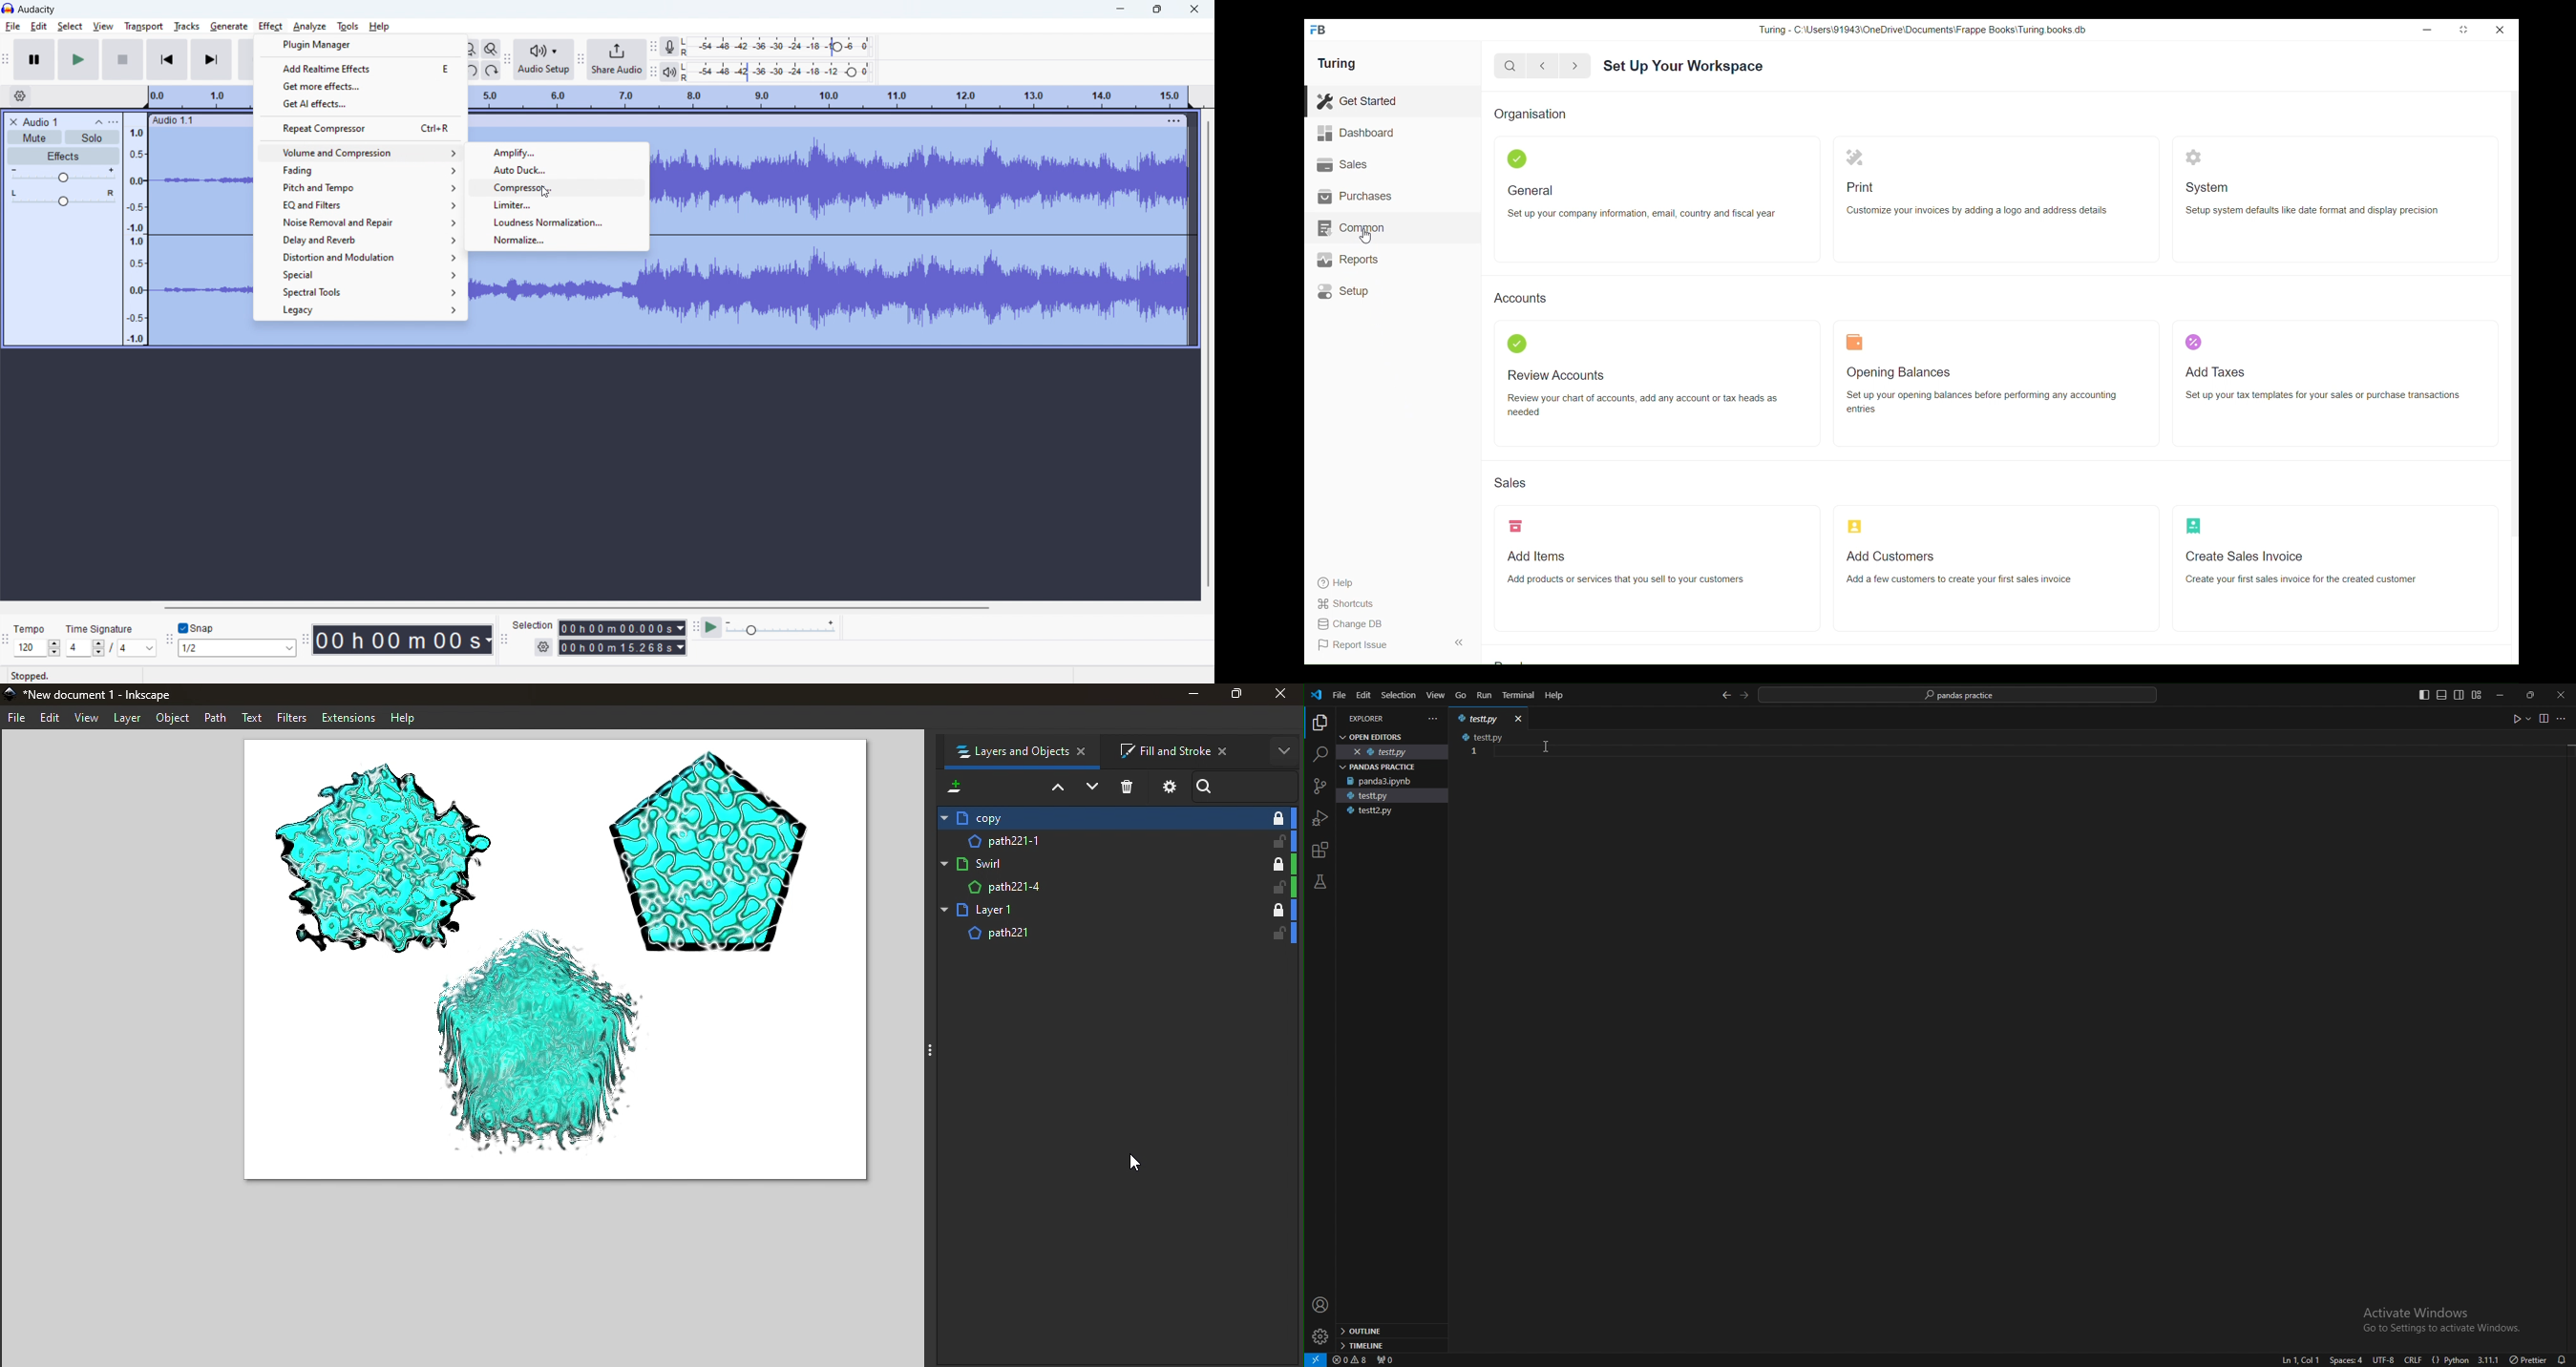 This screenshot has width=2576, height=1372. What do you see at coordinates (113, 122) in the screenshot?
I see `view menu` at bounding box center [113, 122].